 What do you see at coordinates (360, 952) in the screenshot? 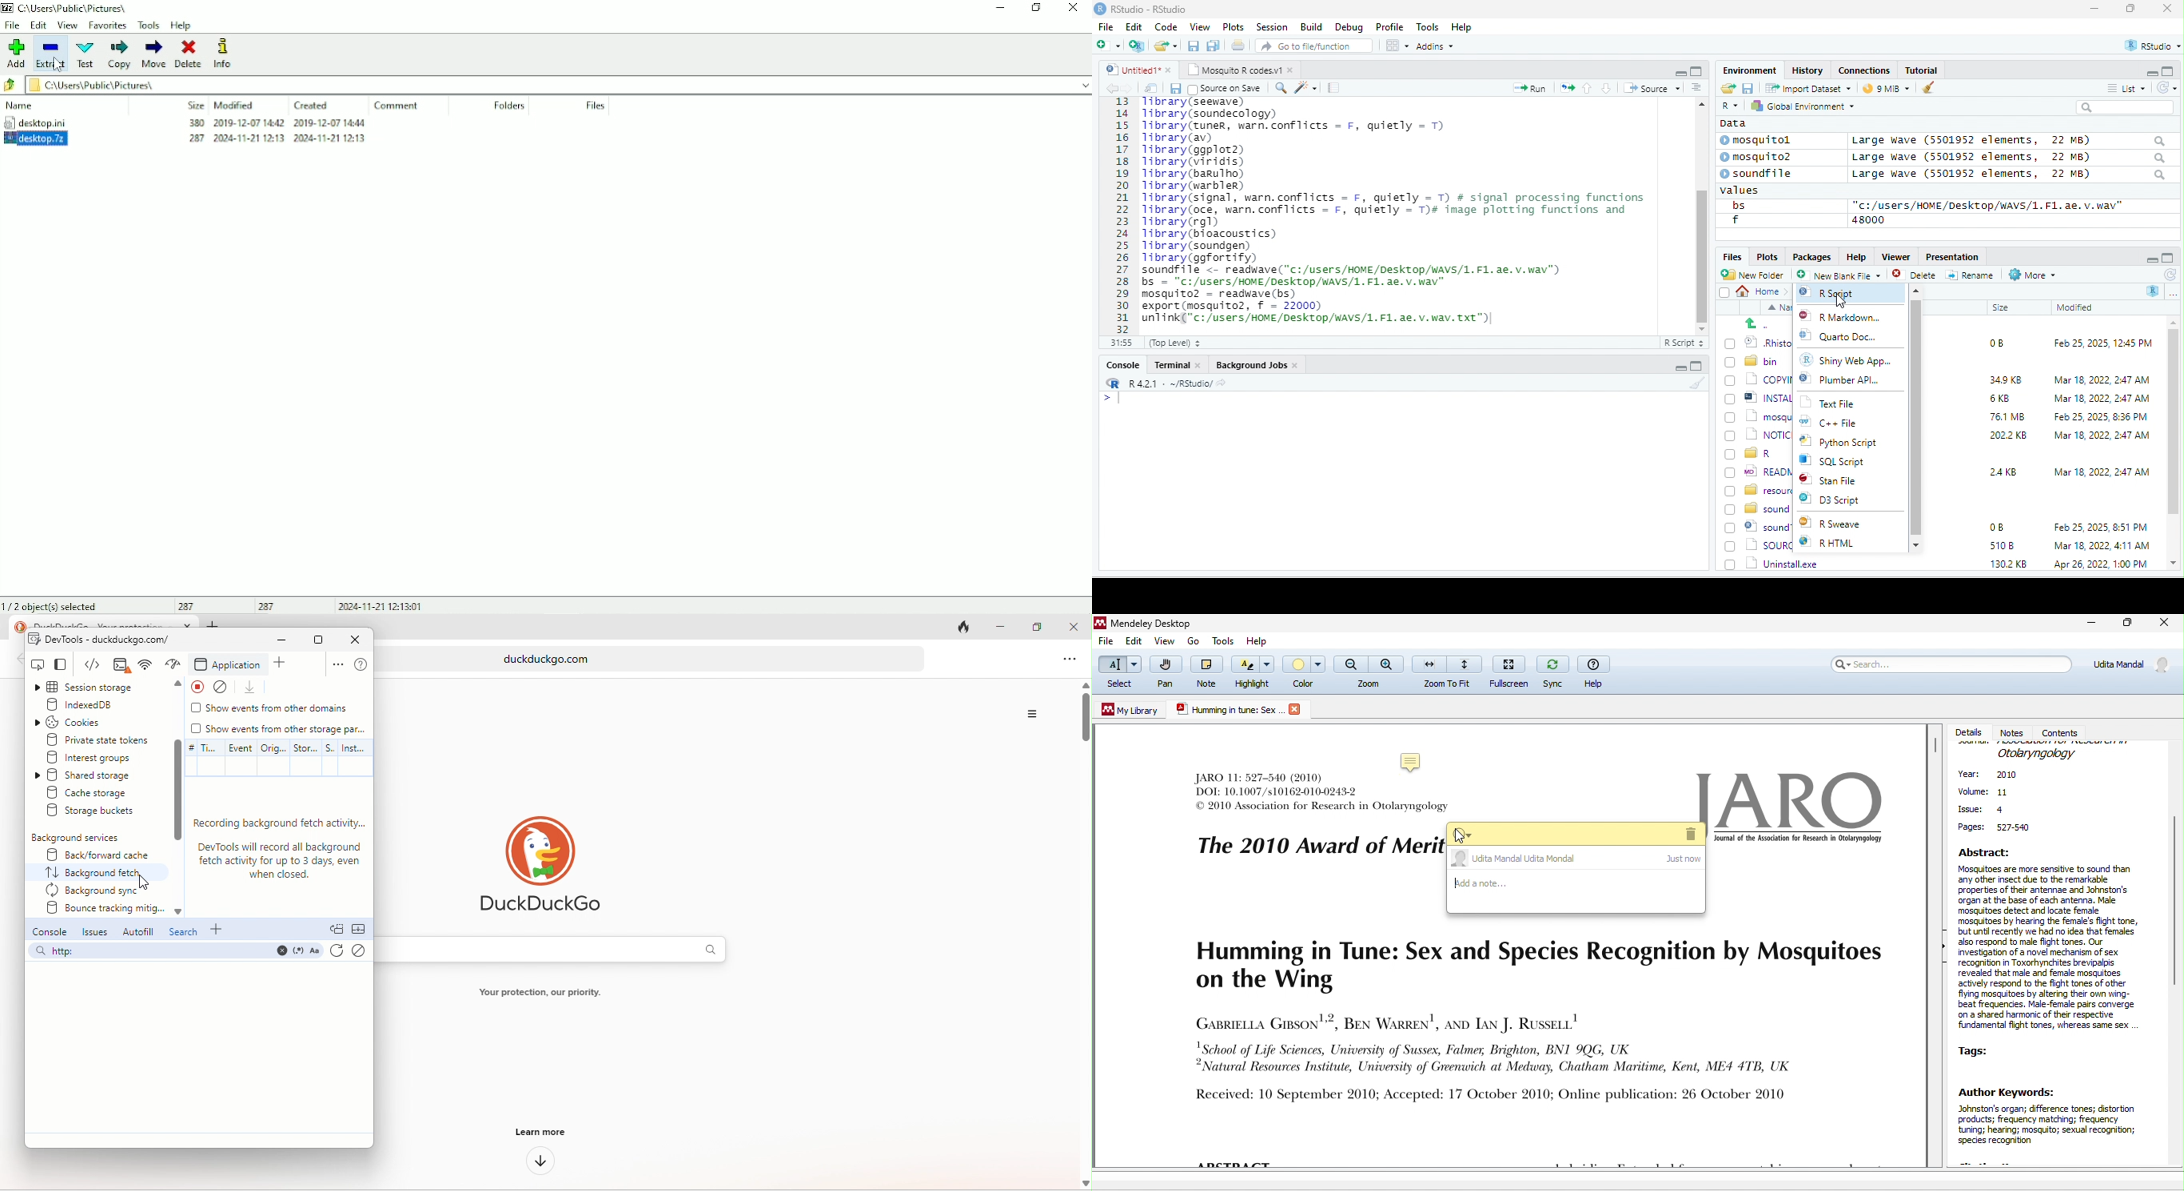
I see `clear` at bounding box center [360, 952].